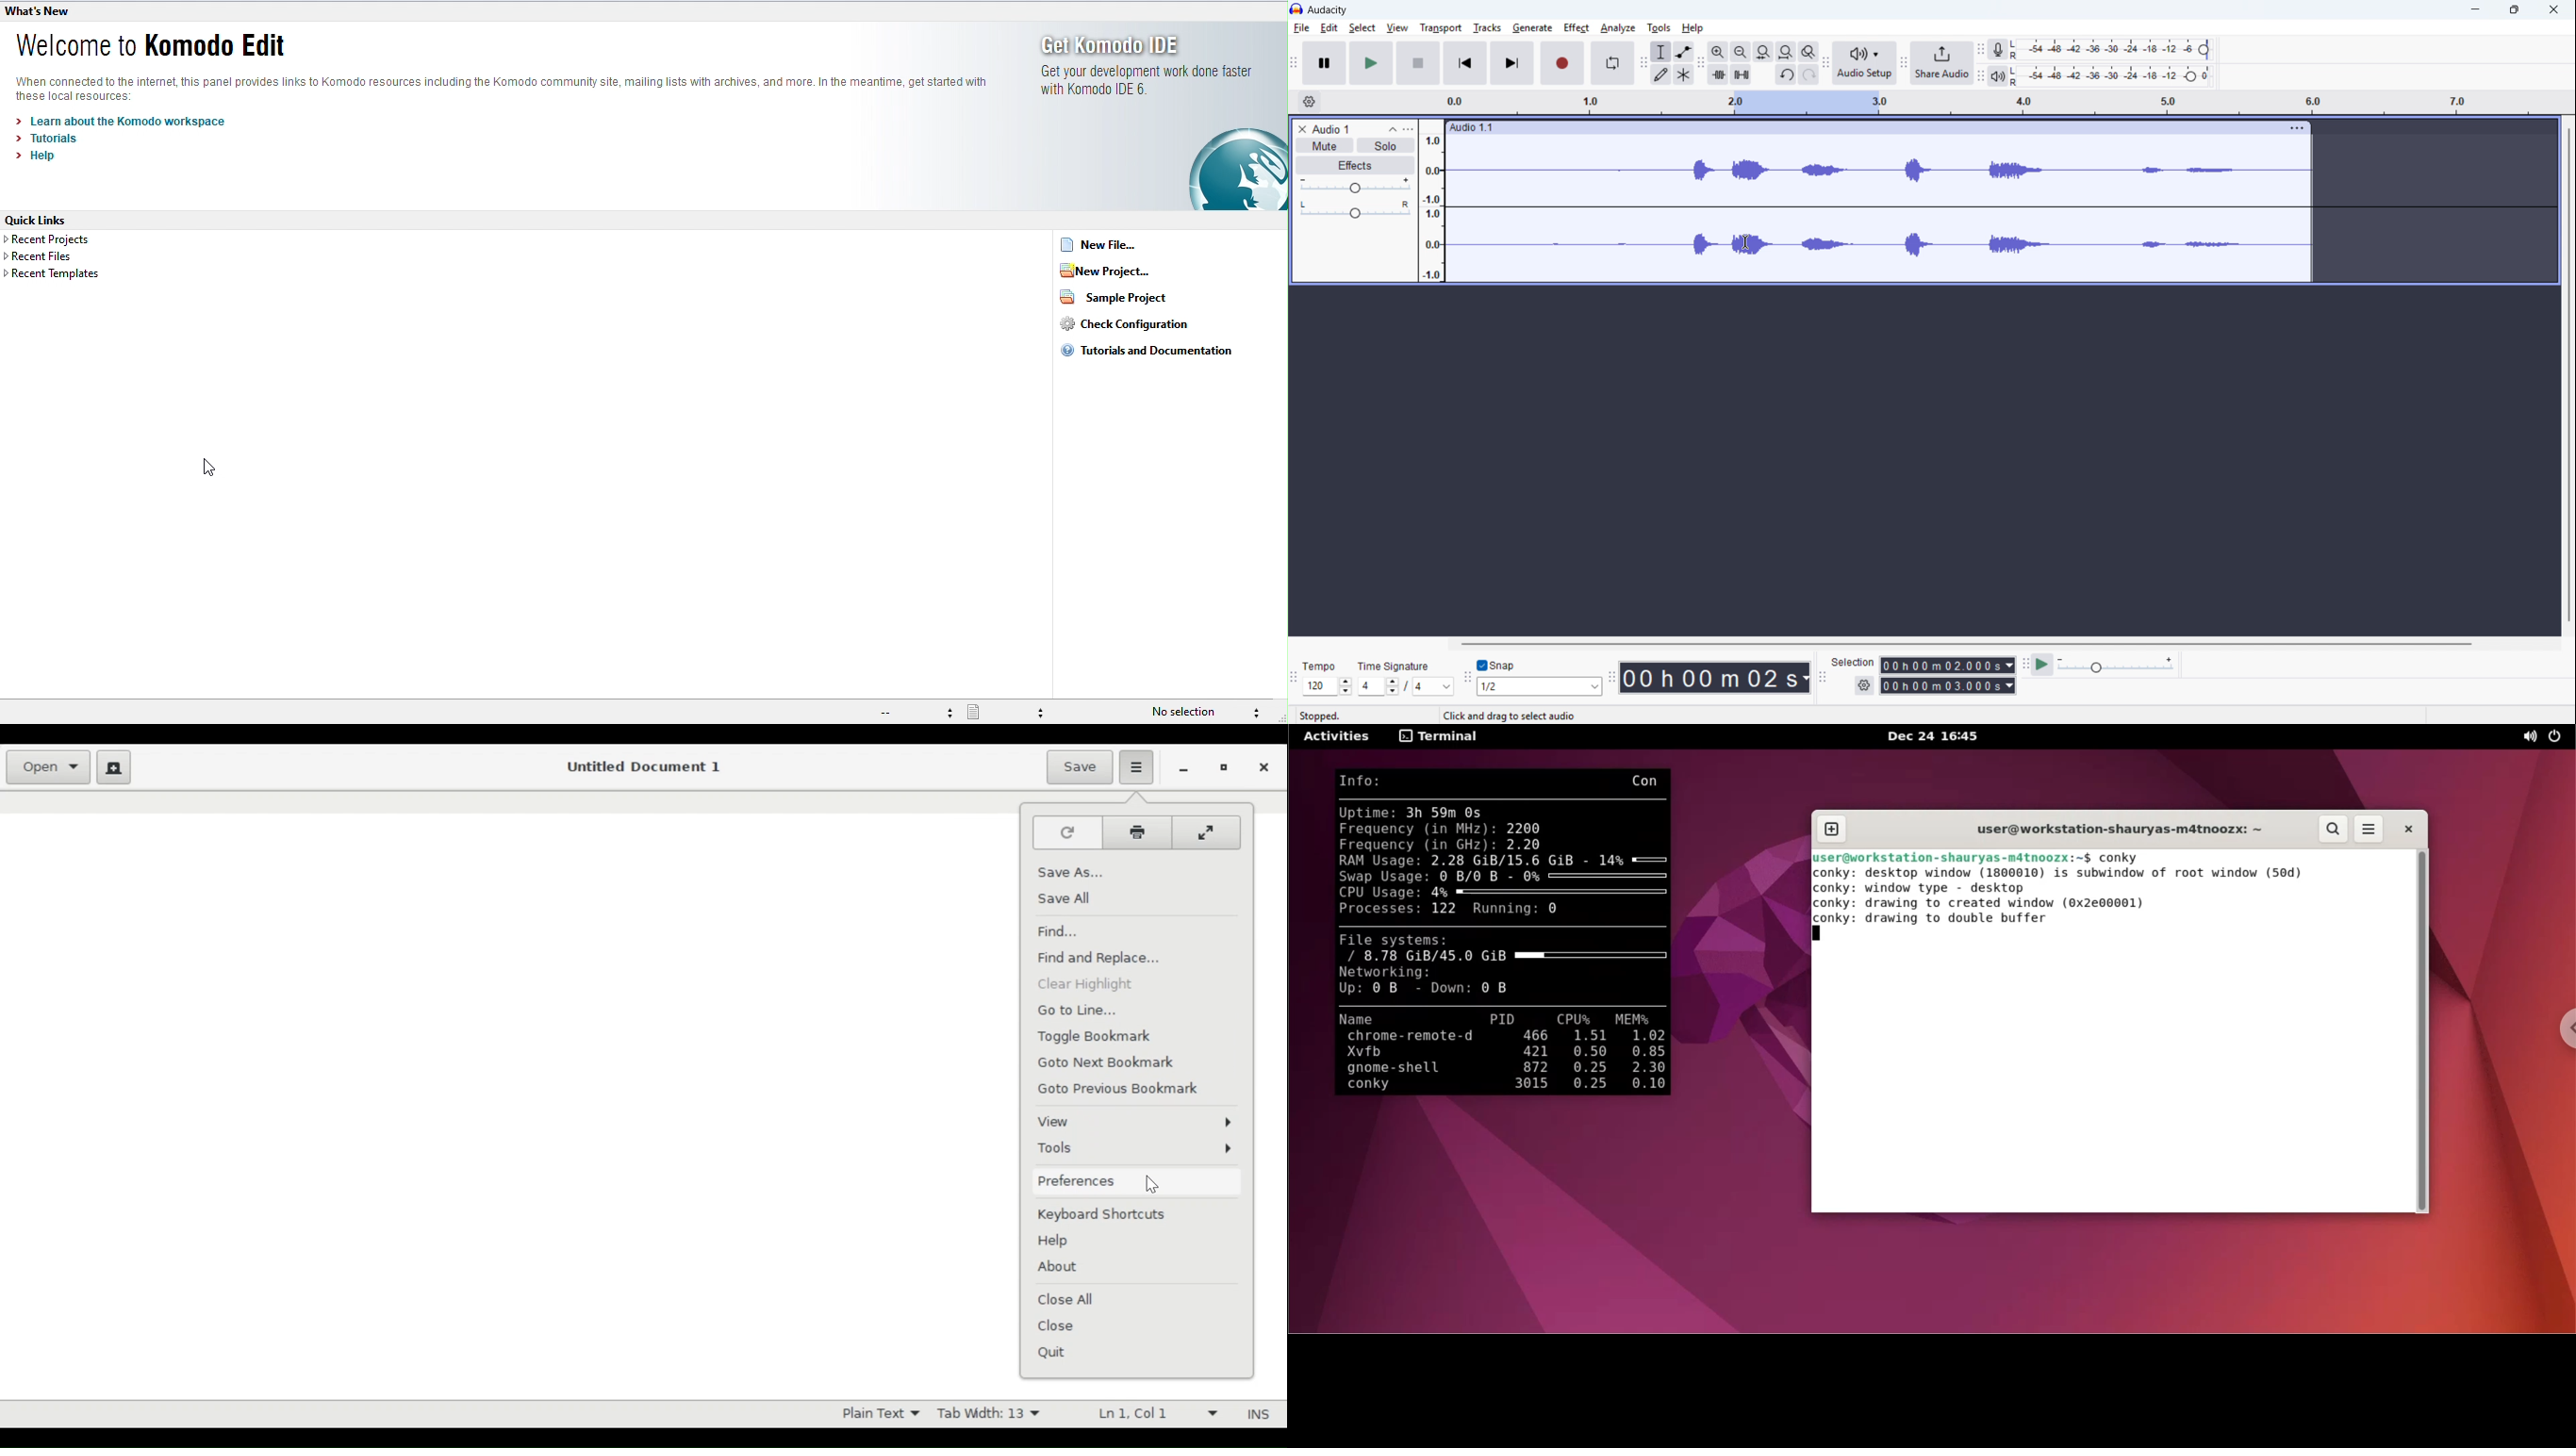  Describe the element at coordinates (1055, 1354) in the screenshot. I see `Quit` at that location.